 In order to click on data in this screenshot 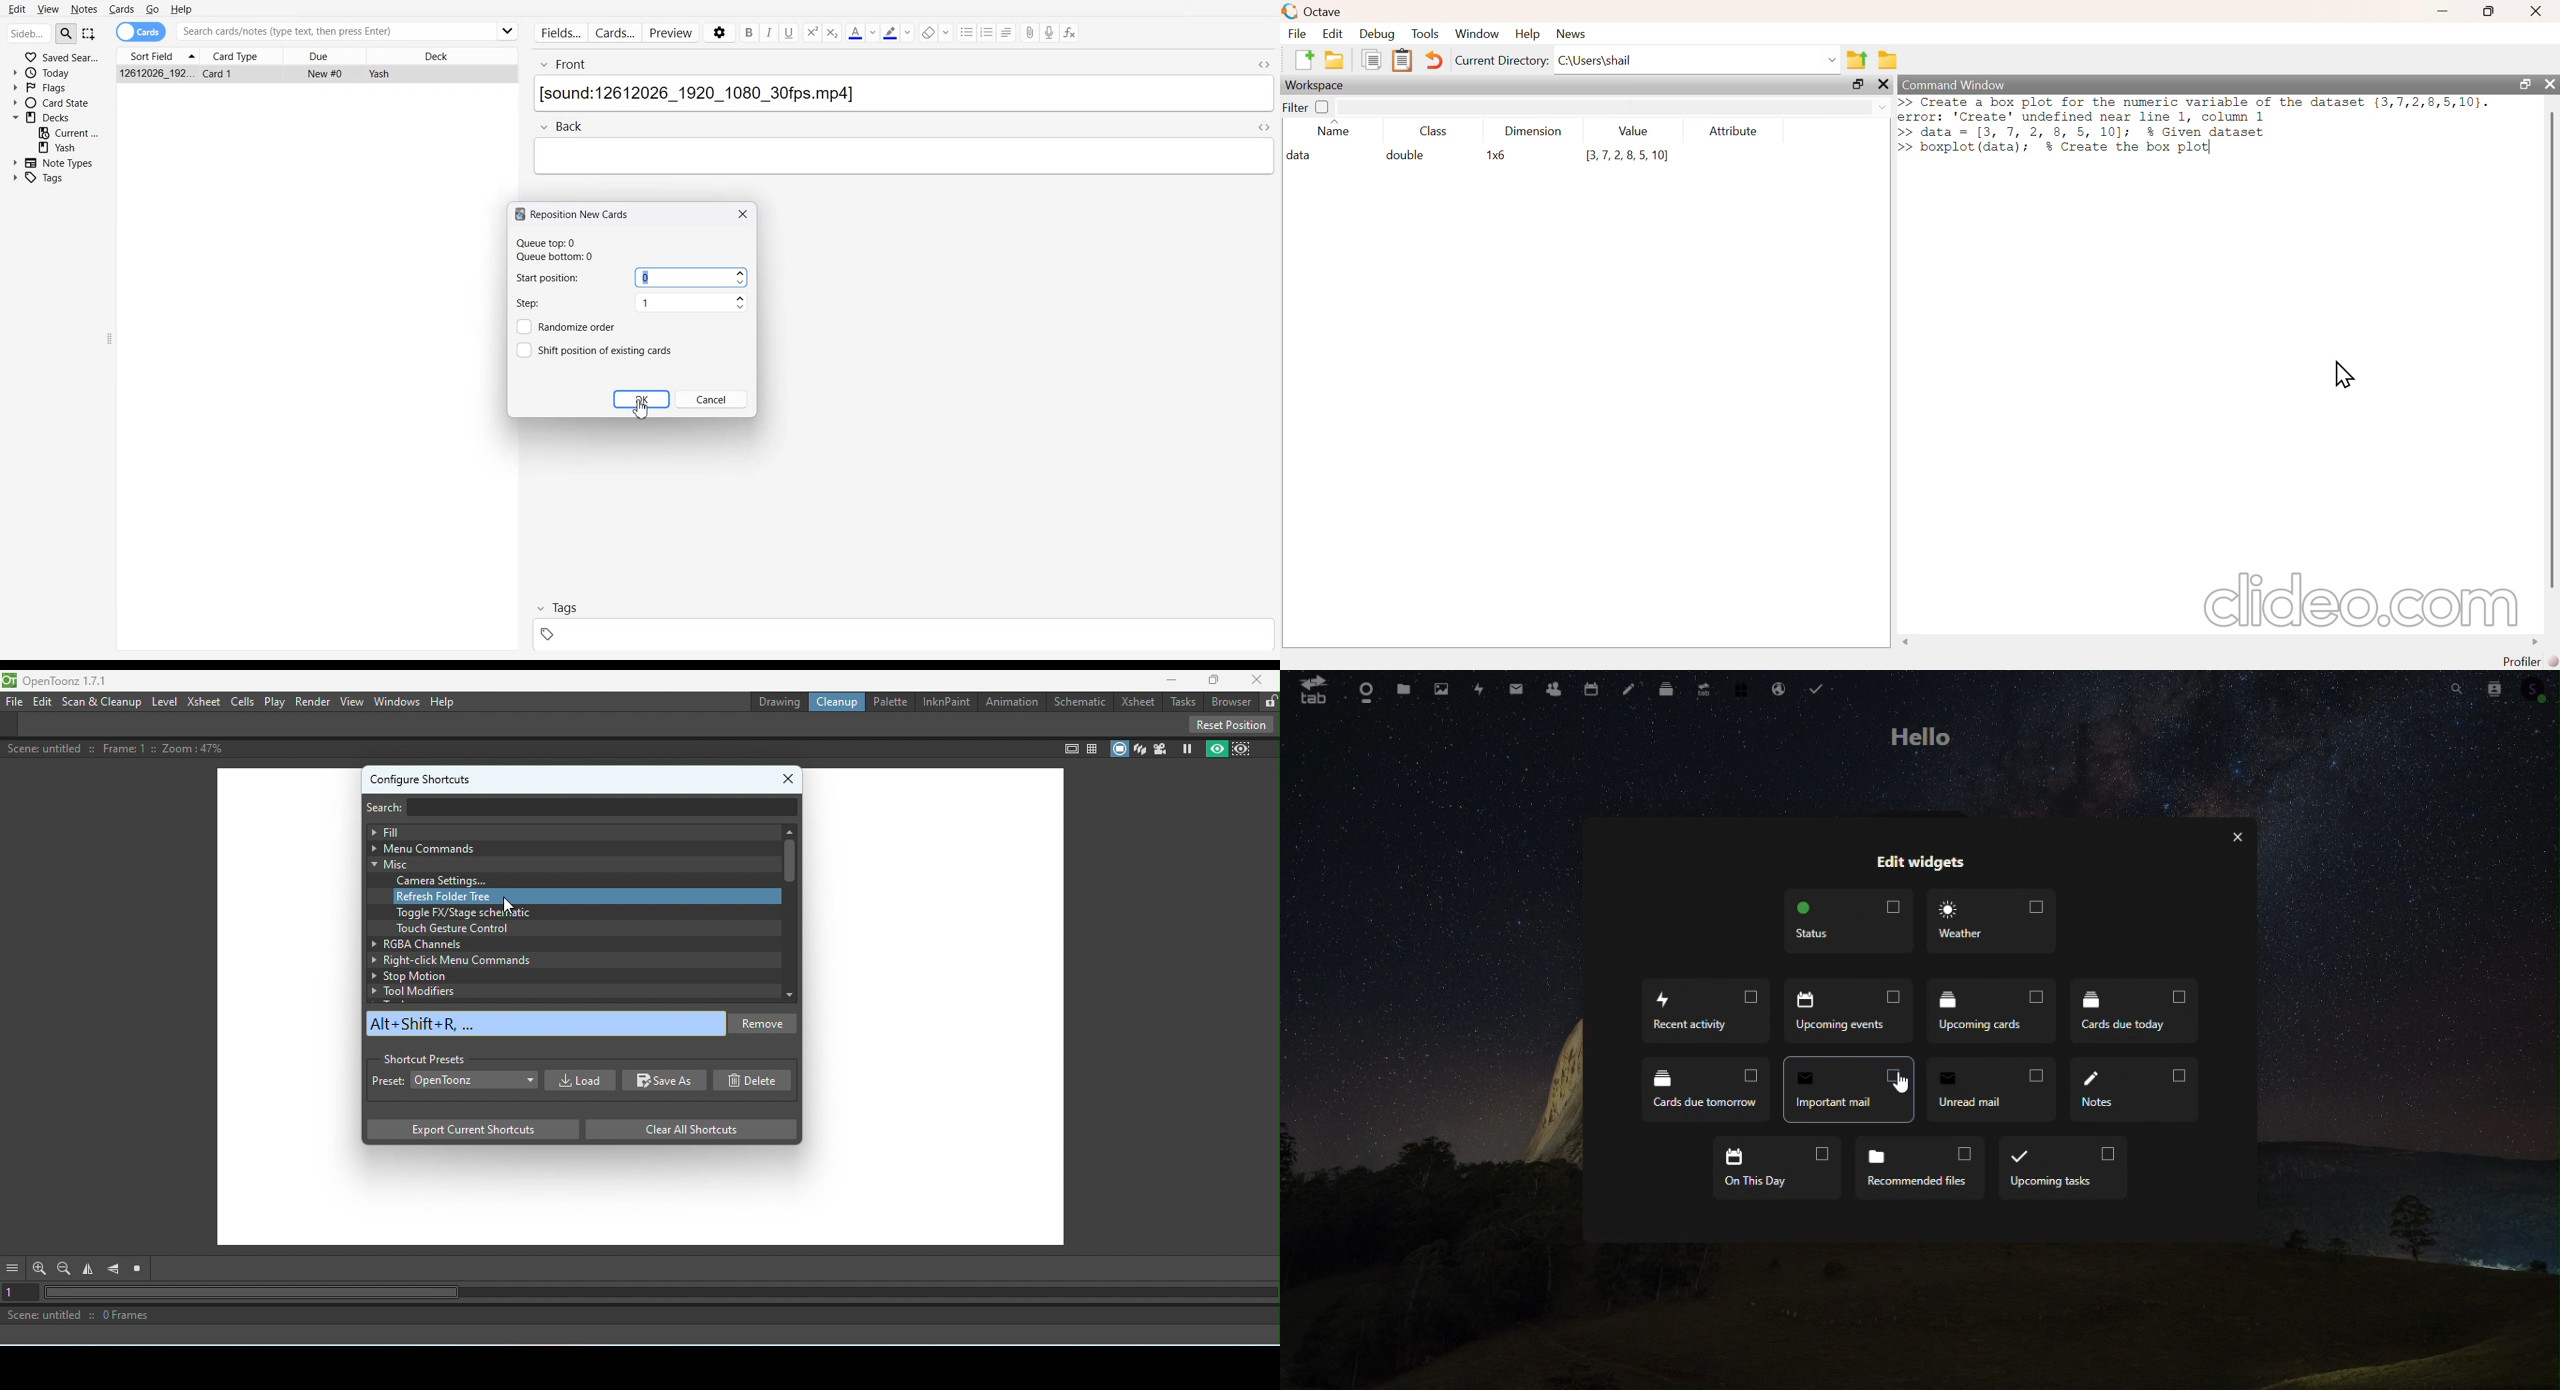, I will do `click(1303, 155)`.